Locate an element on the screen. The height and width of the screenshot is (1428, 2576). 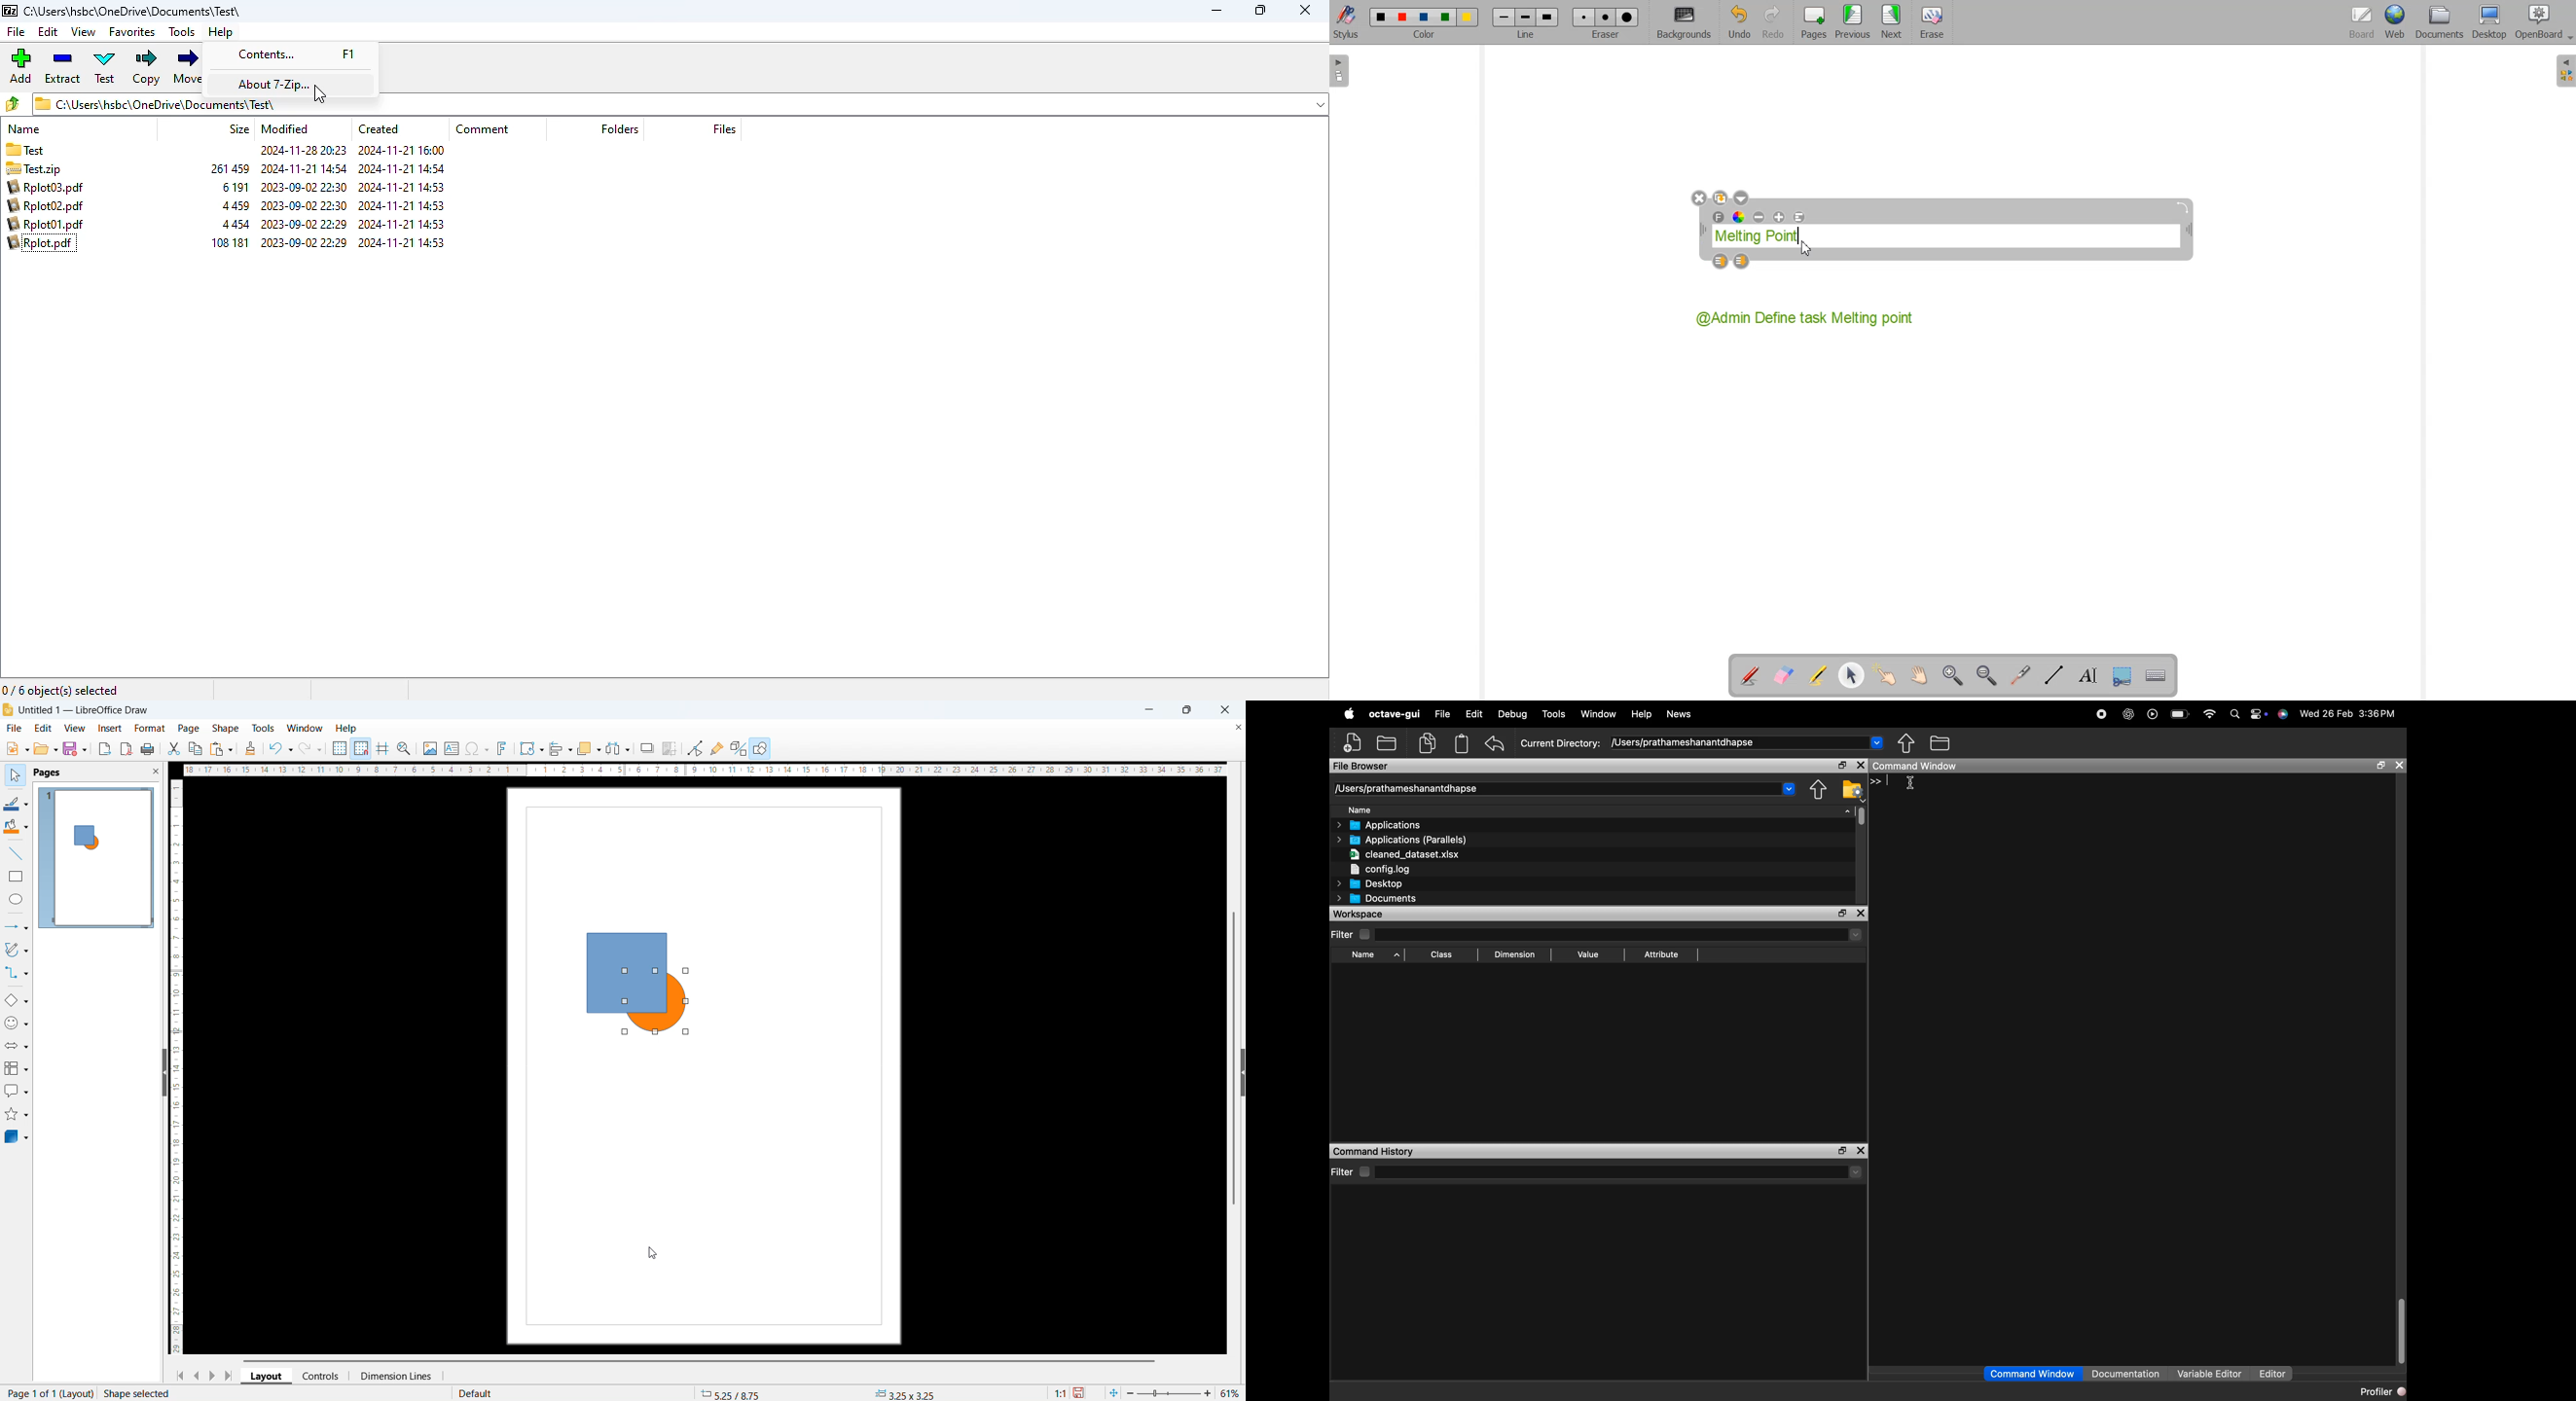
undo is located at coordinates (1495, 743).